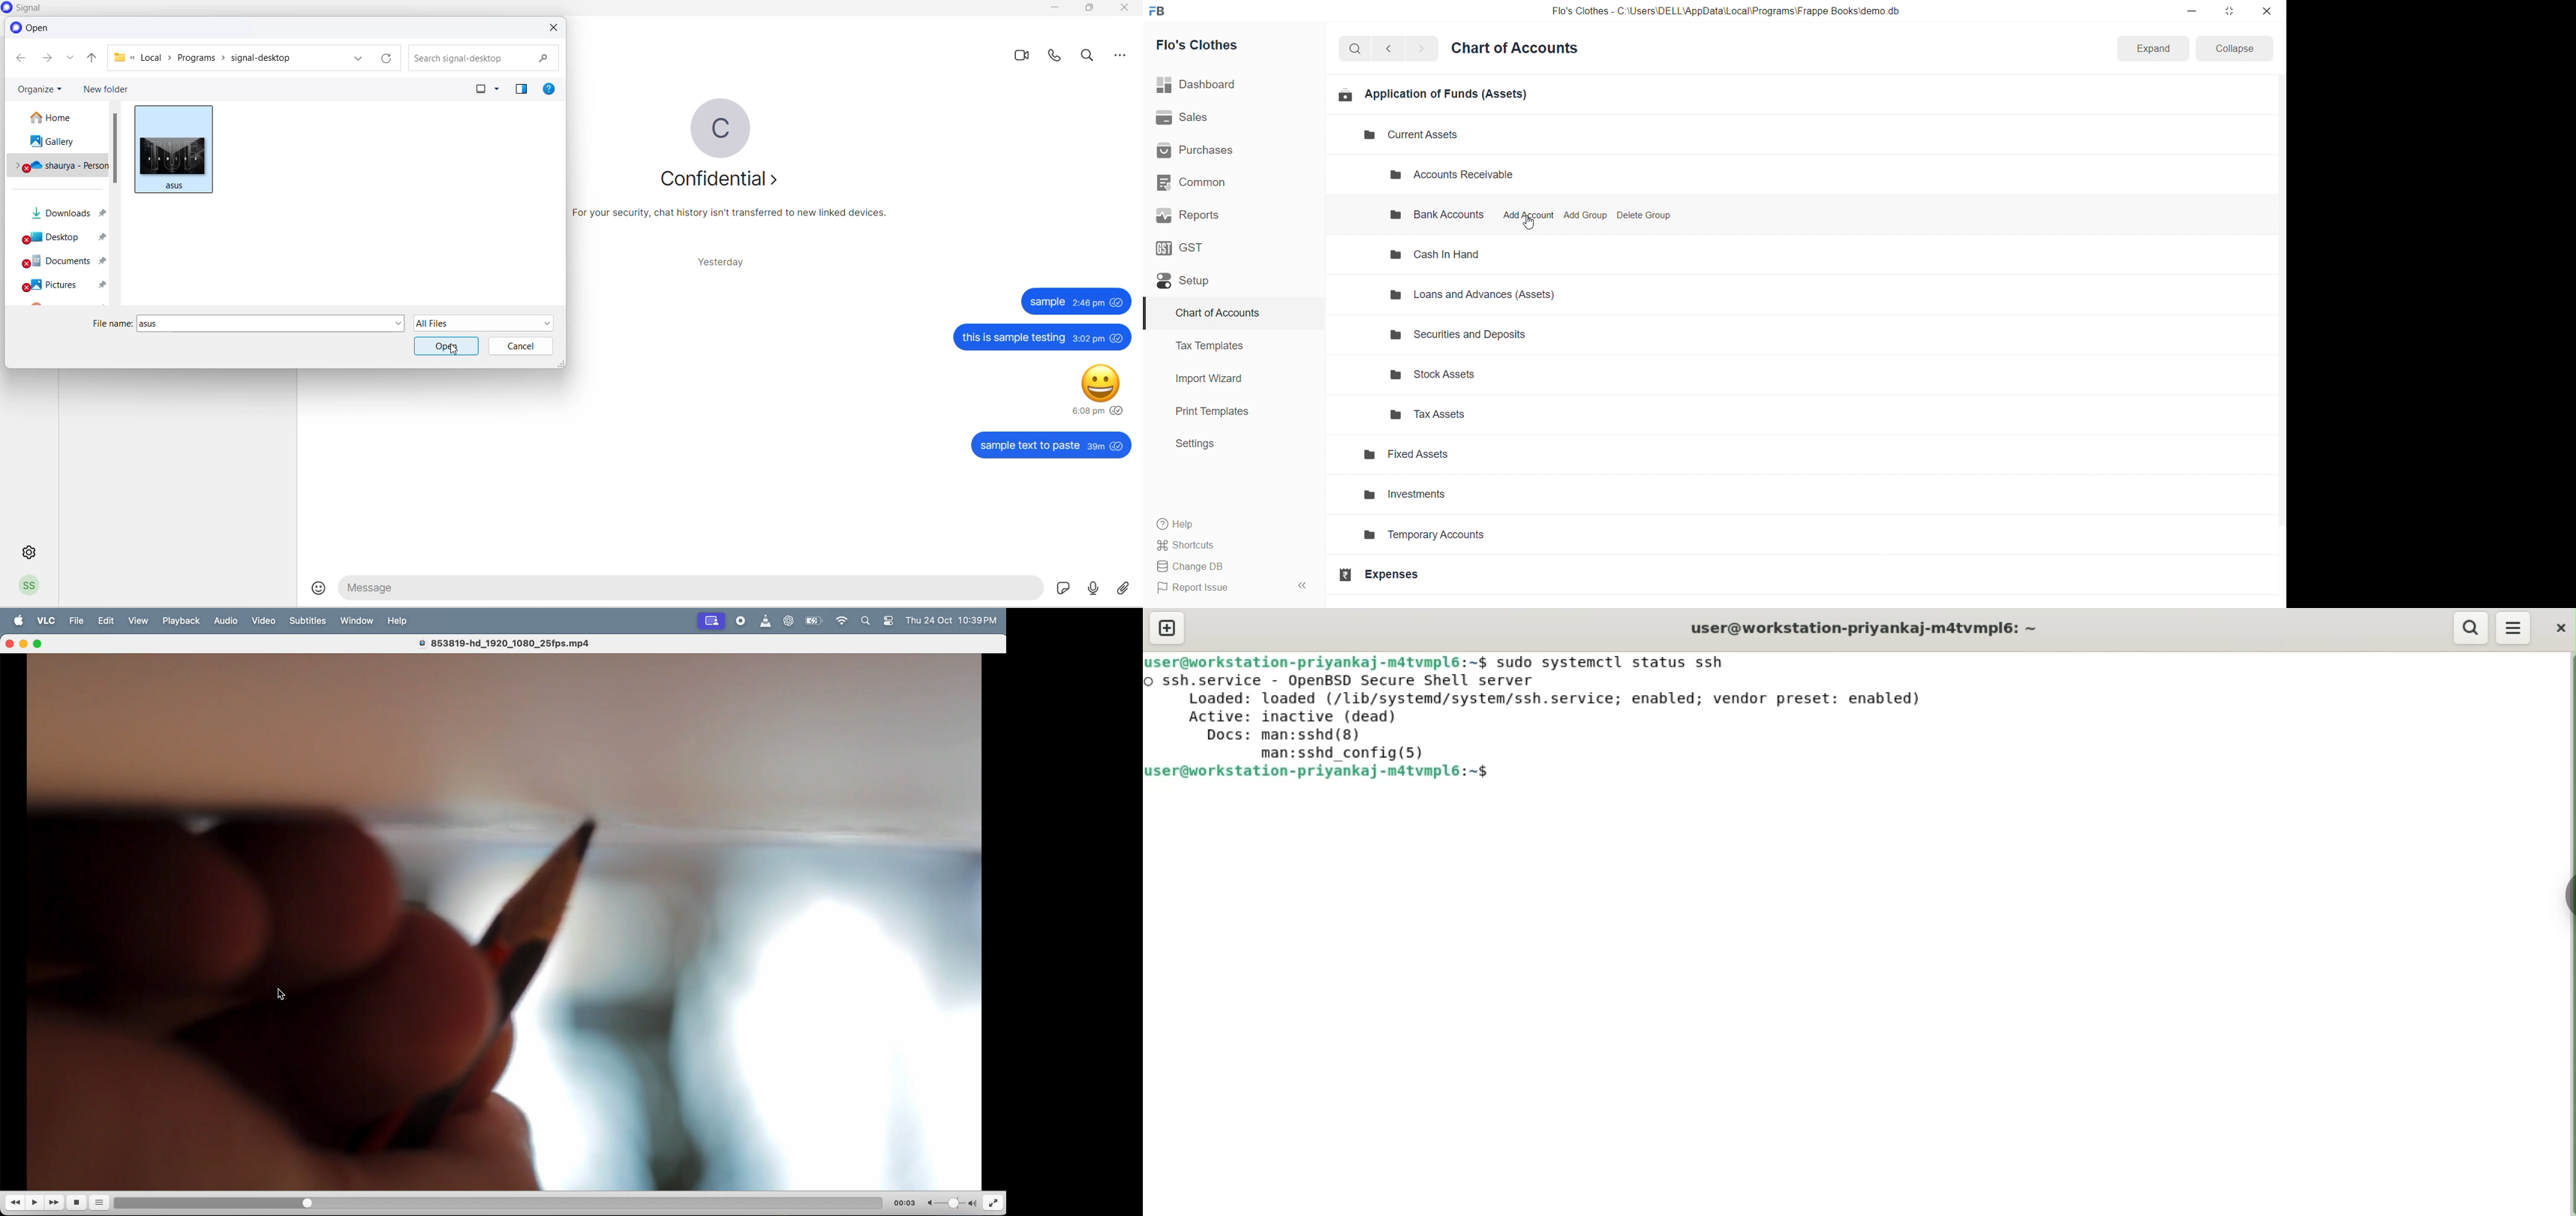 The width and height of the screenshot is (2576, 1232). I want to click on time, so click(905, 1202).